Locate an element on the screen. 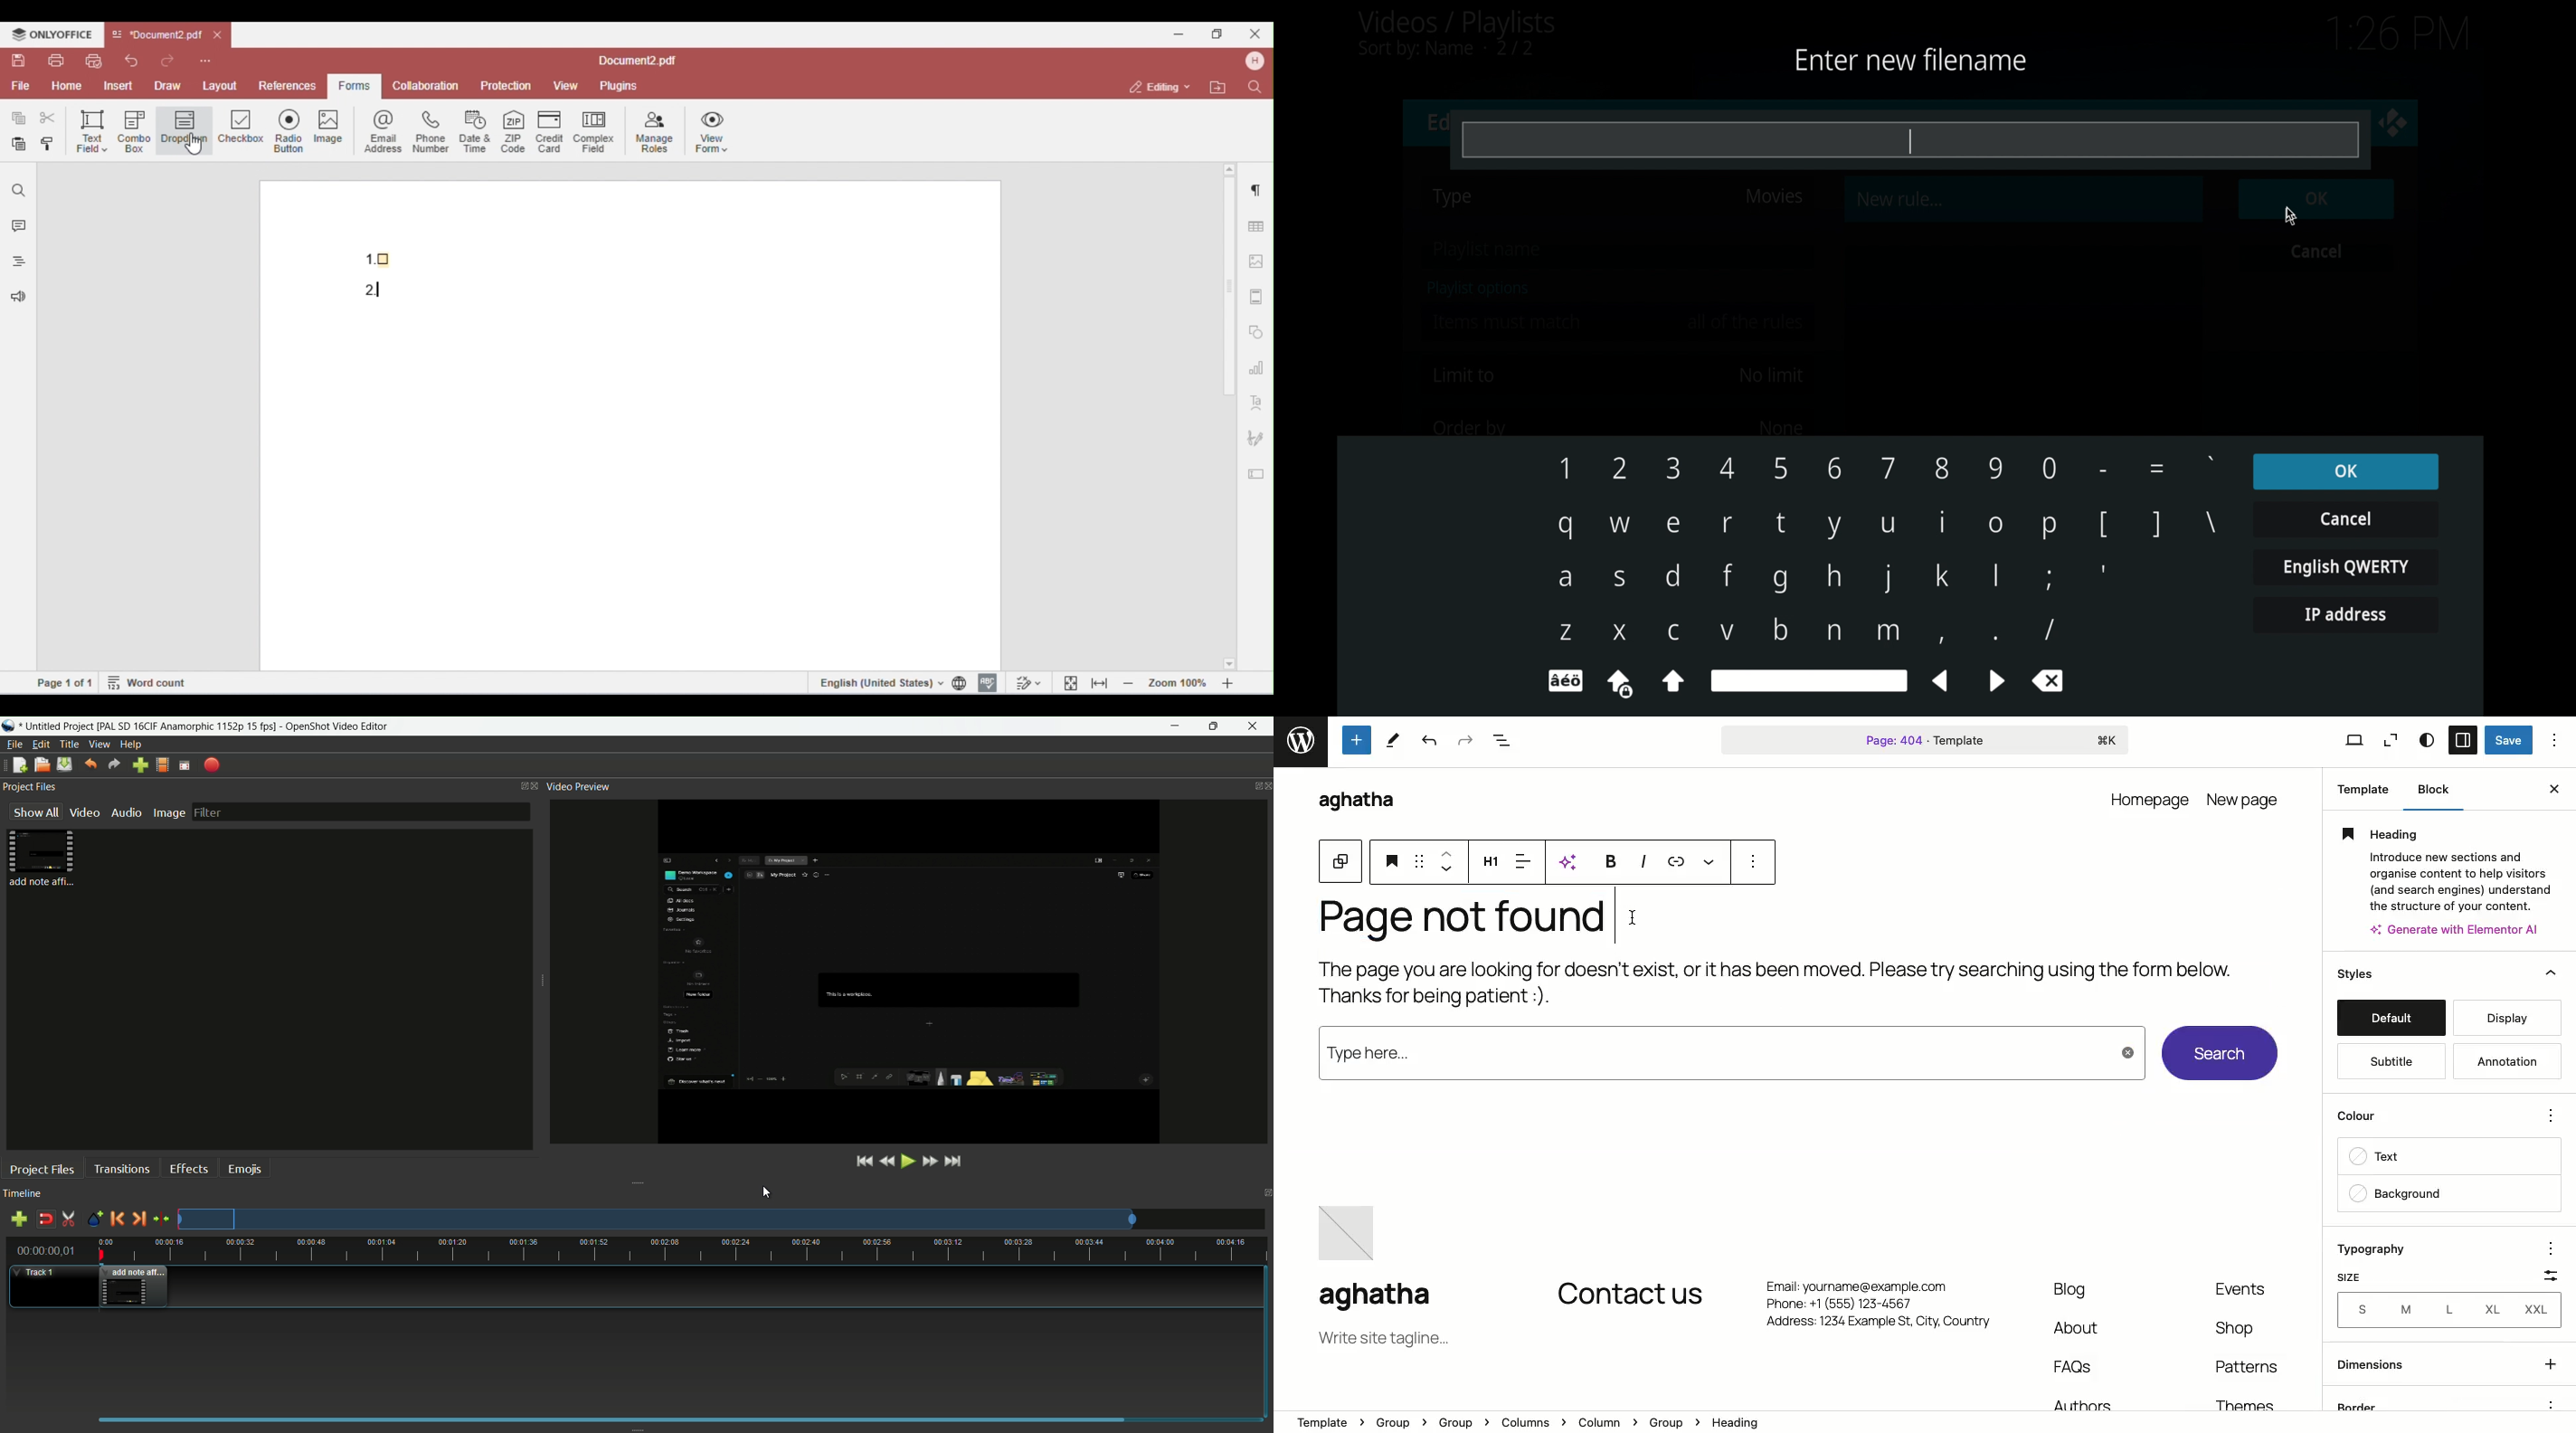 The image size is (2576, 1456). movies is located at coordinates (1774, 196).